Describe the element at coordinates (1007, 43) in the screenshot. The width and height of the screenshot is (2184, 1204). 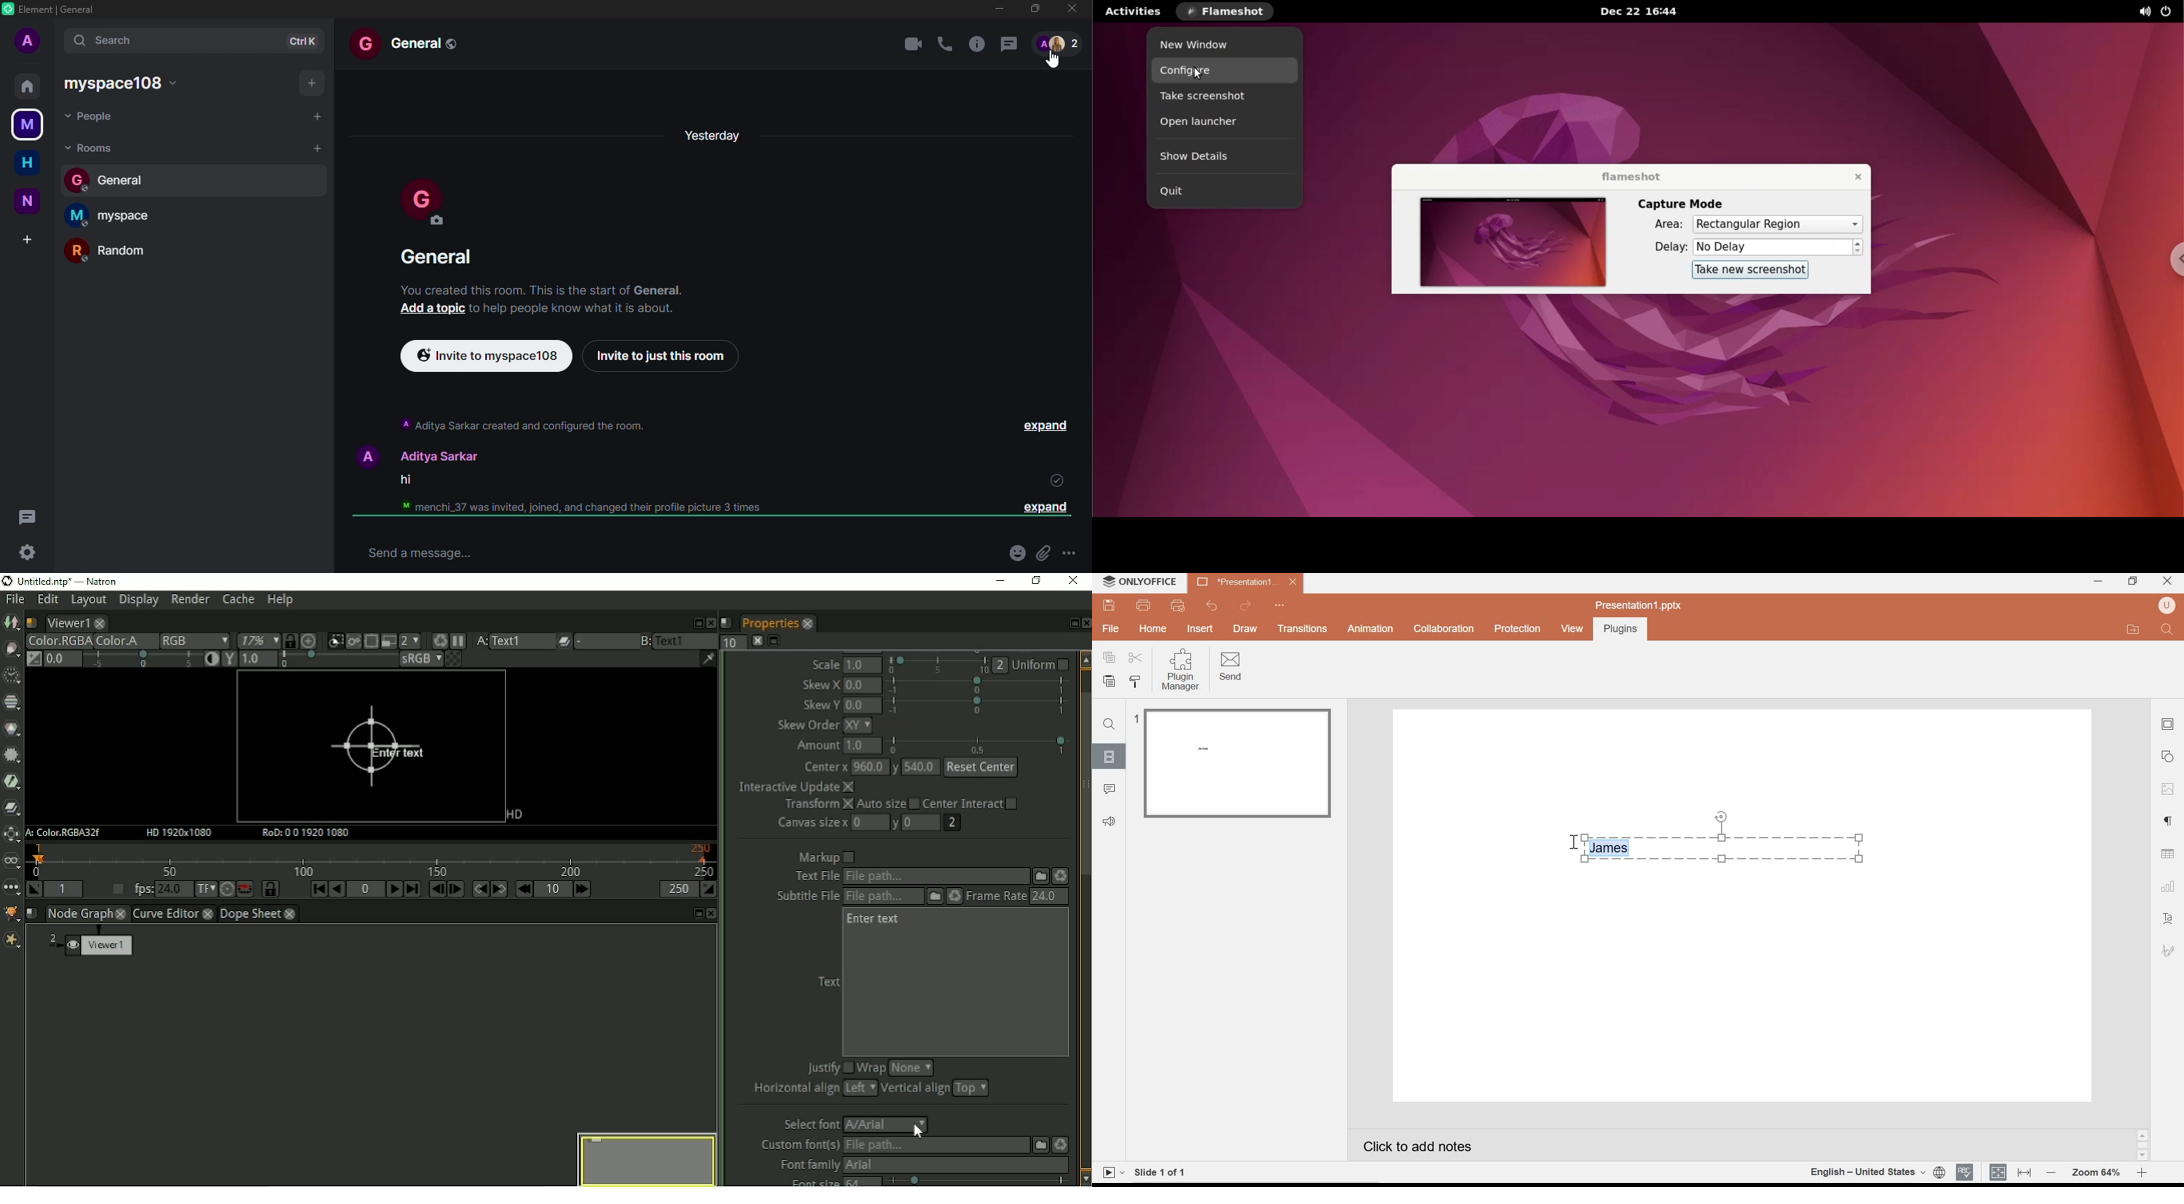
I see `threads` at that location.